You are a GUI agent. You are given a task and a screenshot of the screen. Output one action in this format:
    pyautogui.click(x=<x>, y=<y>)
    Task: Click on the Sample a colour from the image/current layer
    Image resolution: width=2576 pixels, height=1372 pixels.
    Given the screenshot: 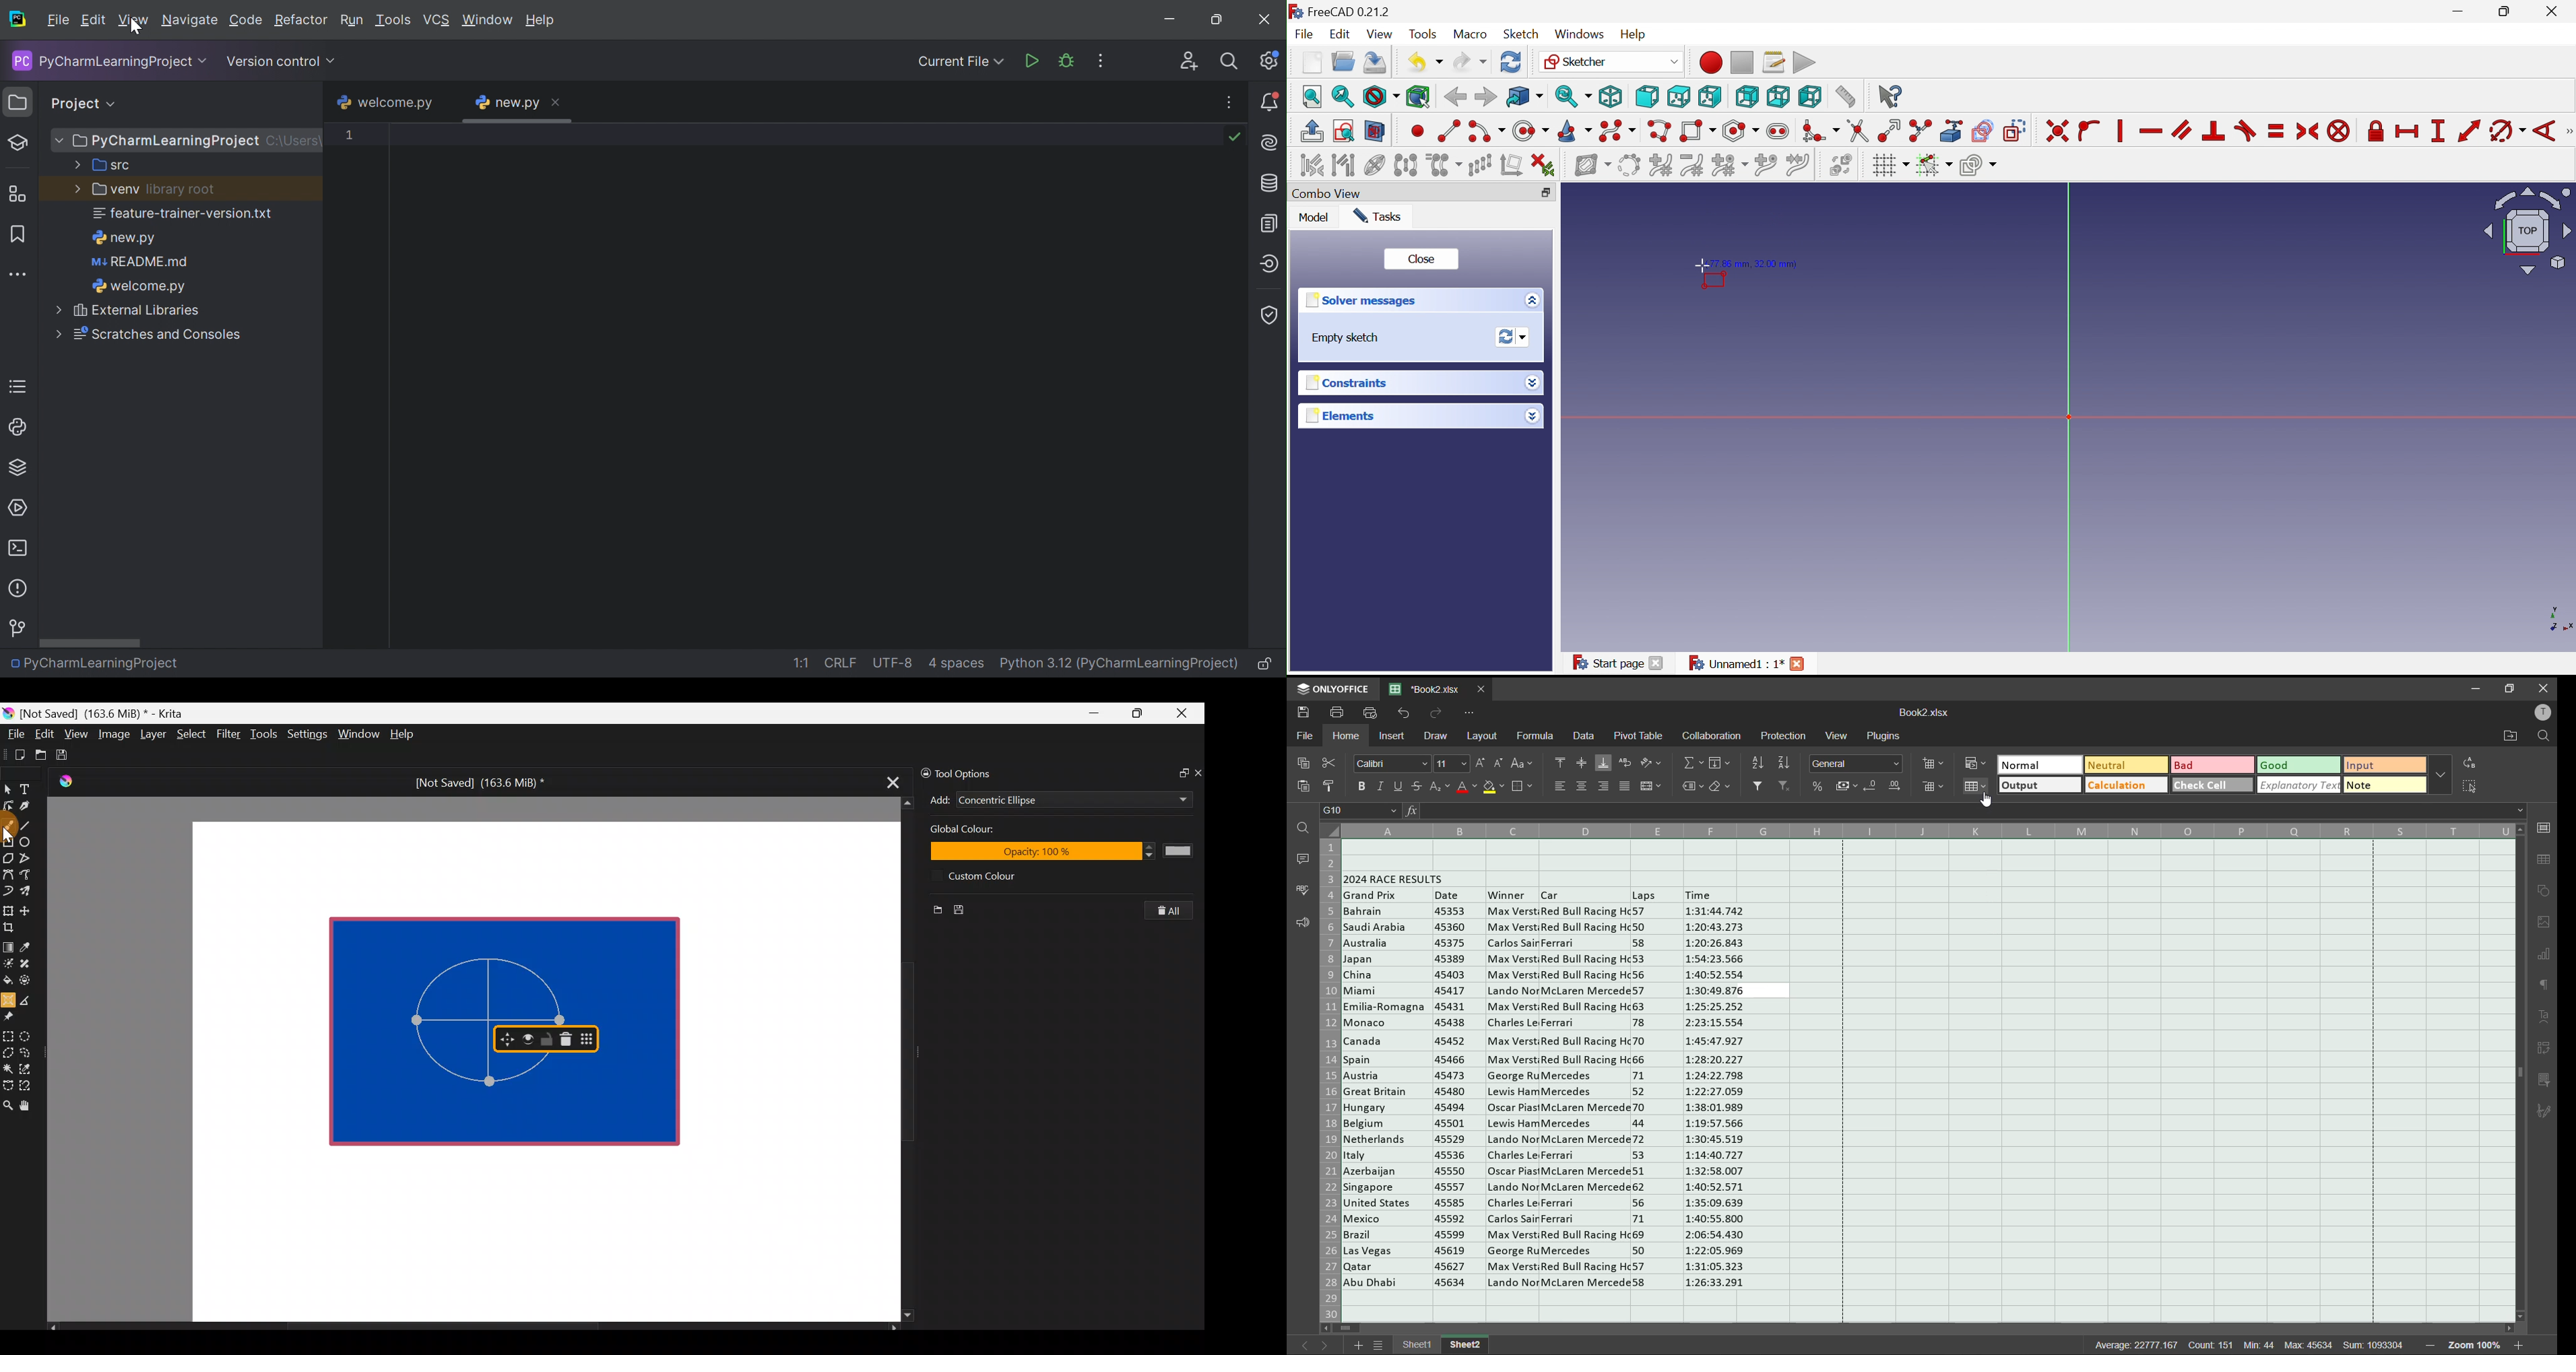 What is the action you would take?
    pyautogui.click(x=29, y=945)
    